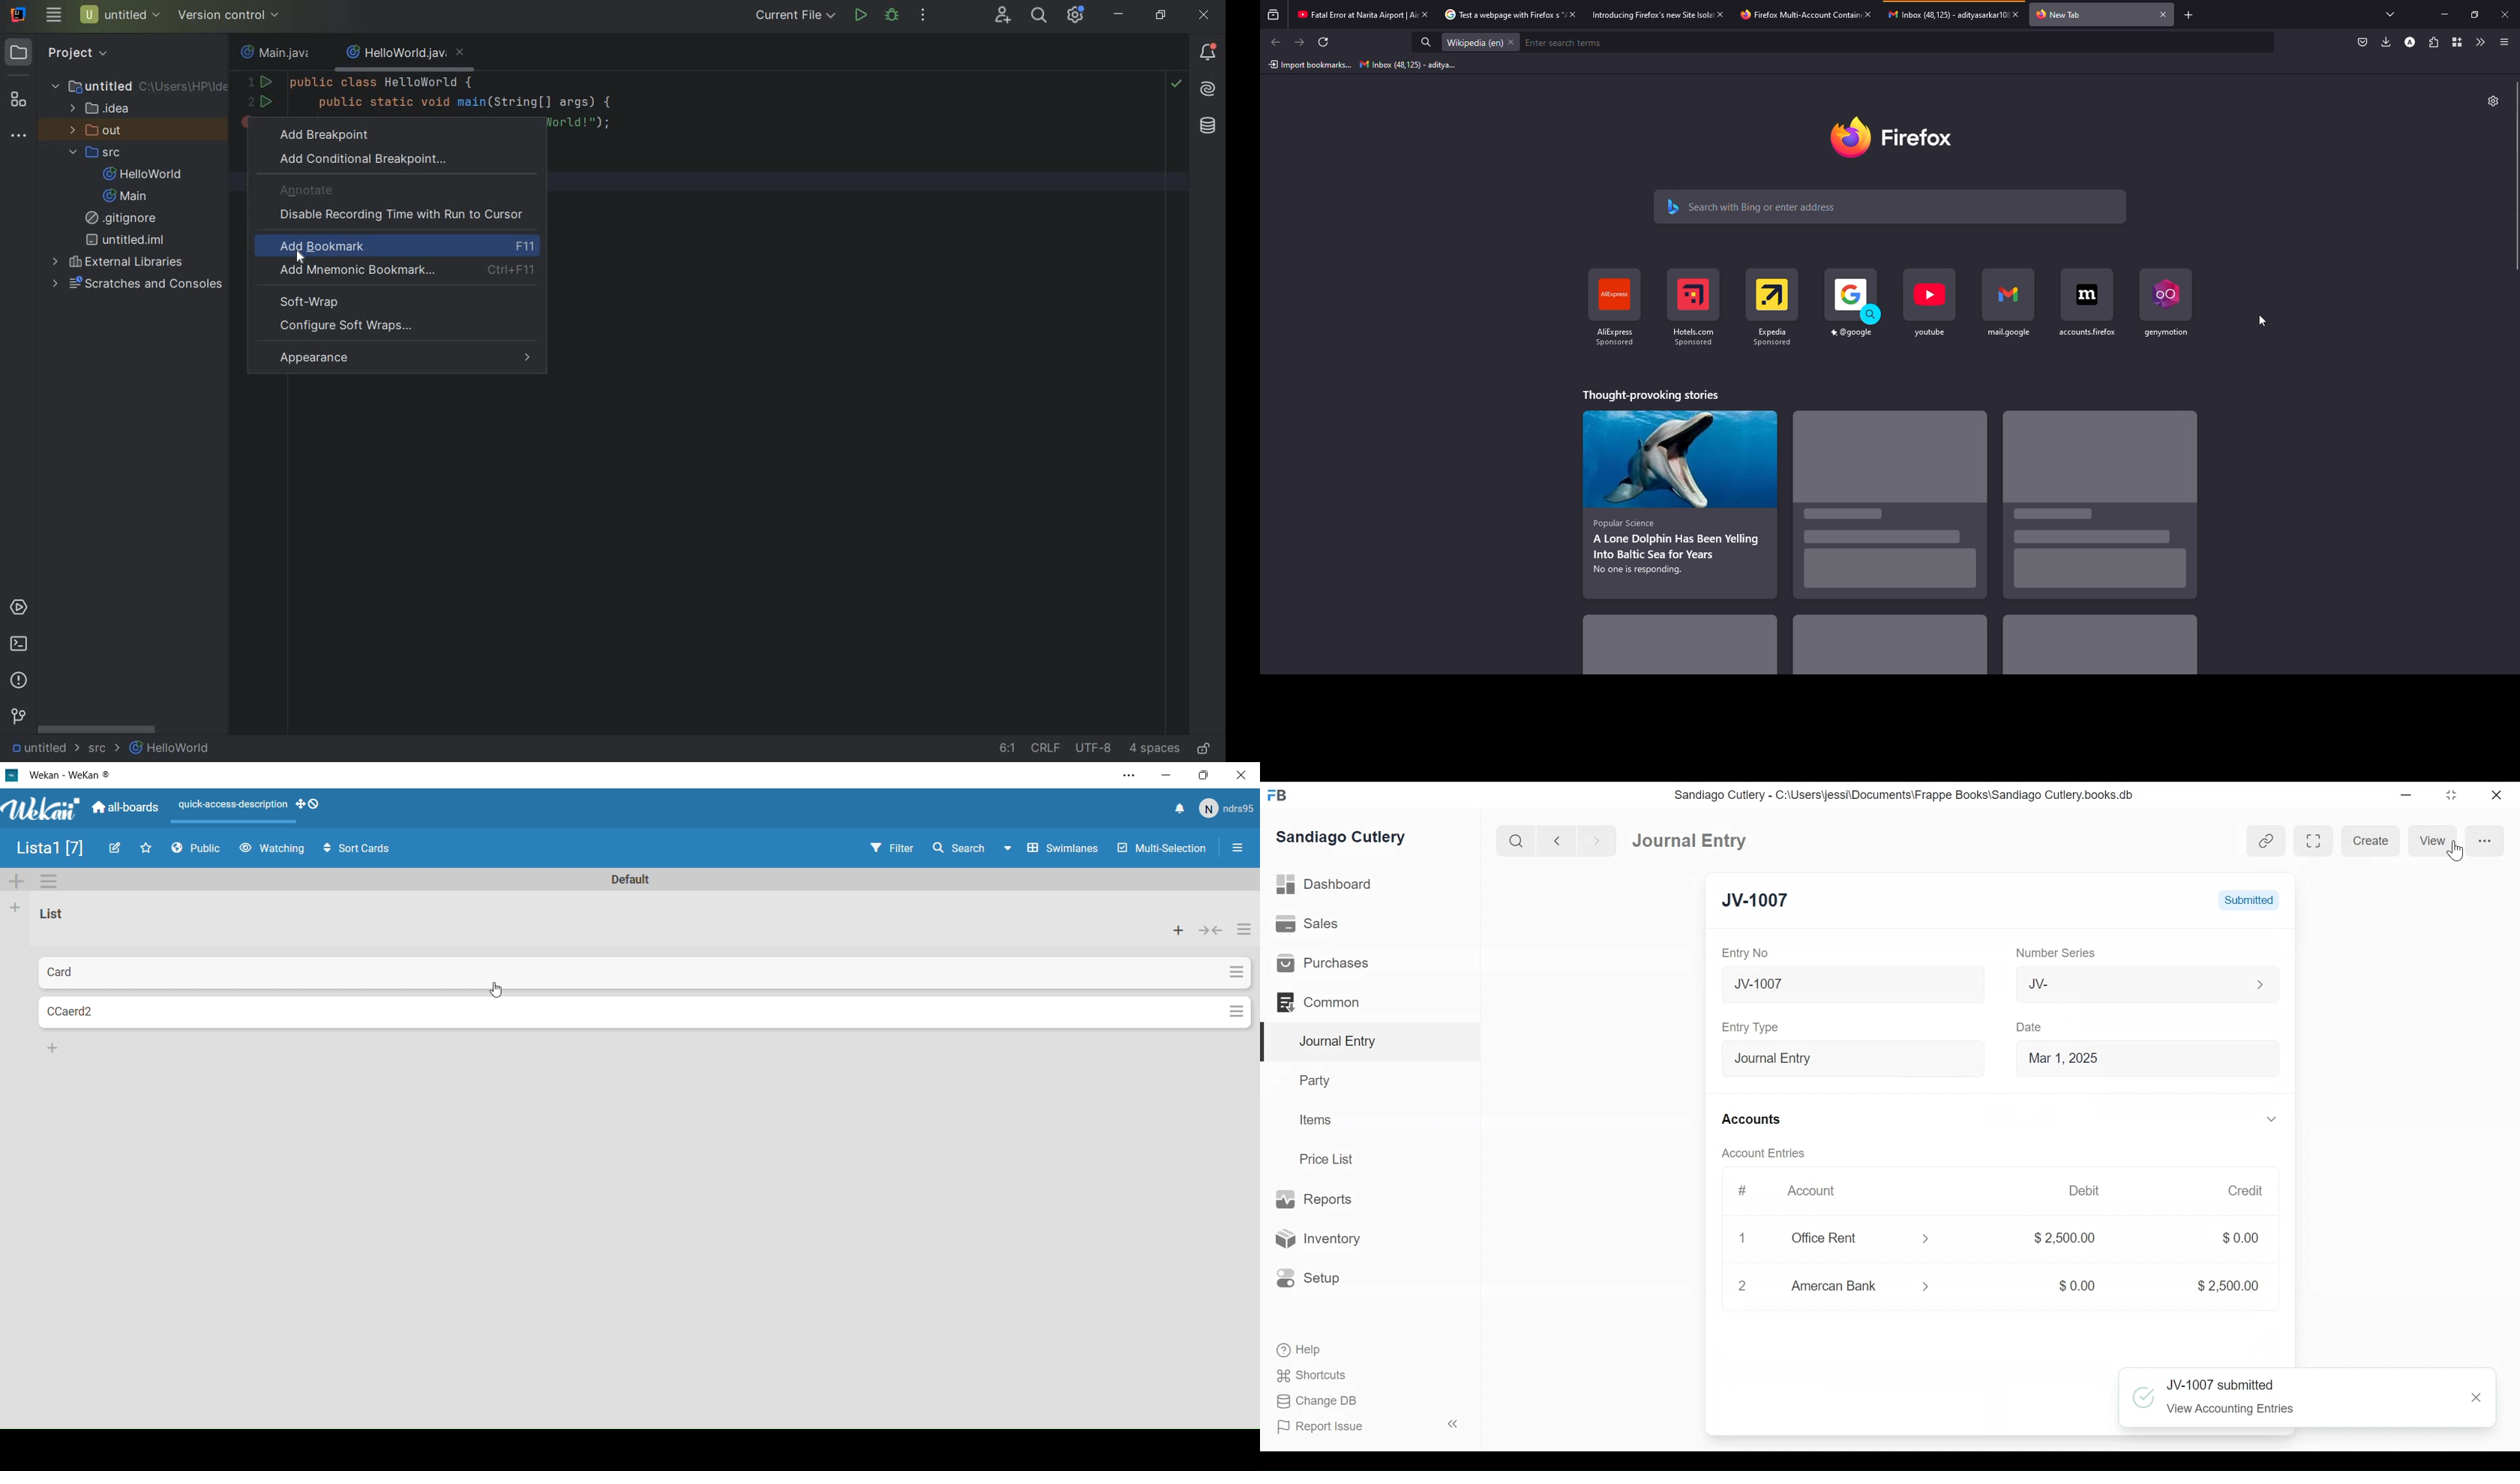  I want to click on untitled project file, so click(120, 15).